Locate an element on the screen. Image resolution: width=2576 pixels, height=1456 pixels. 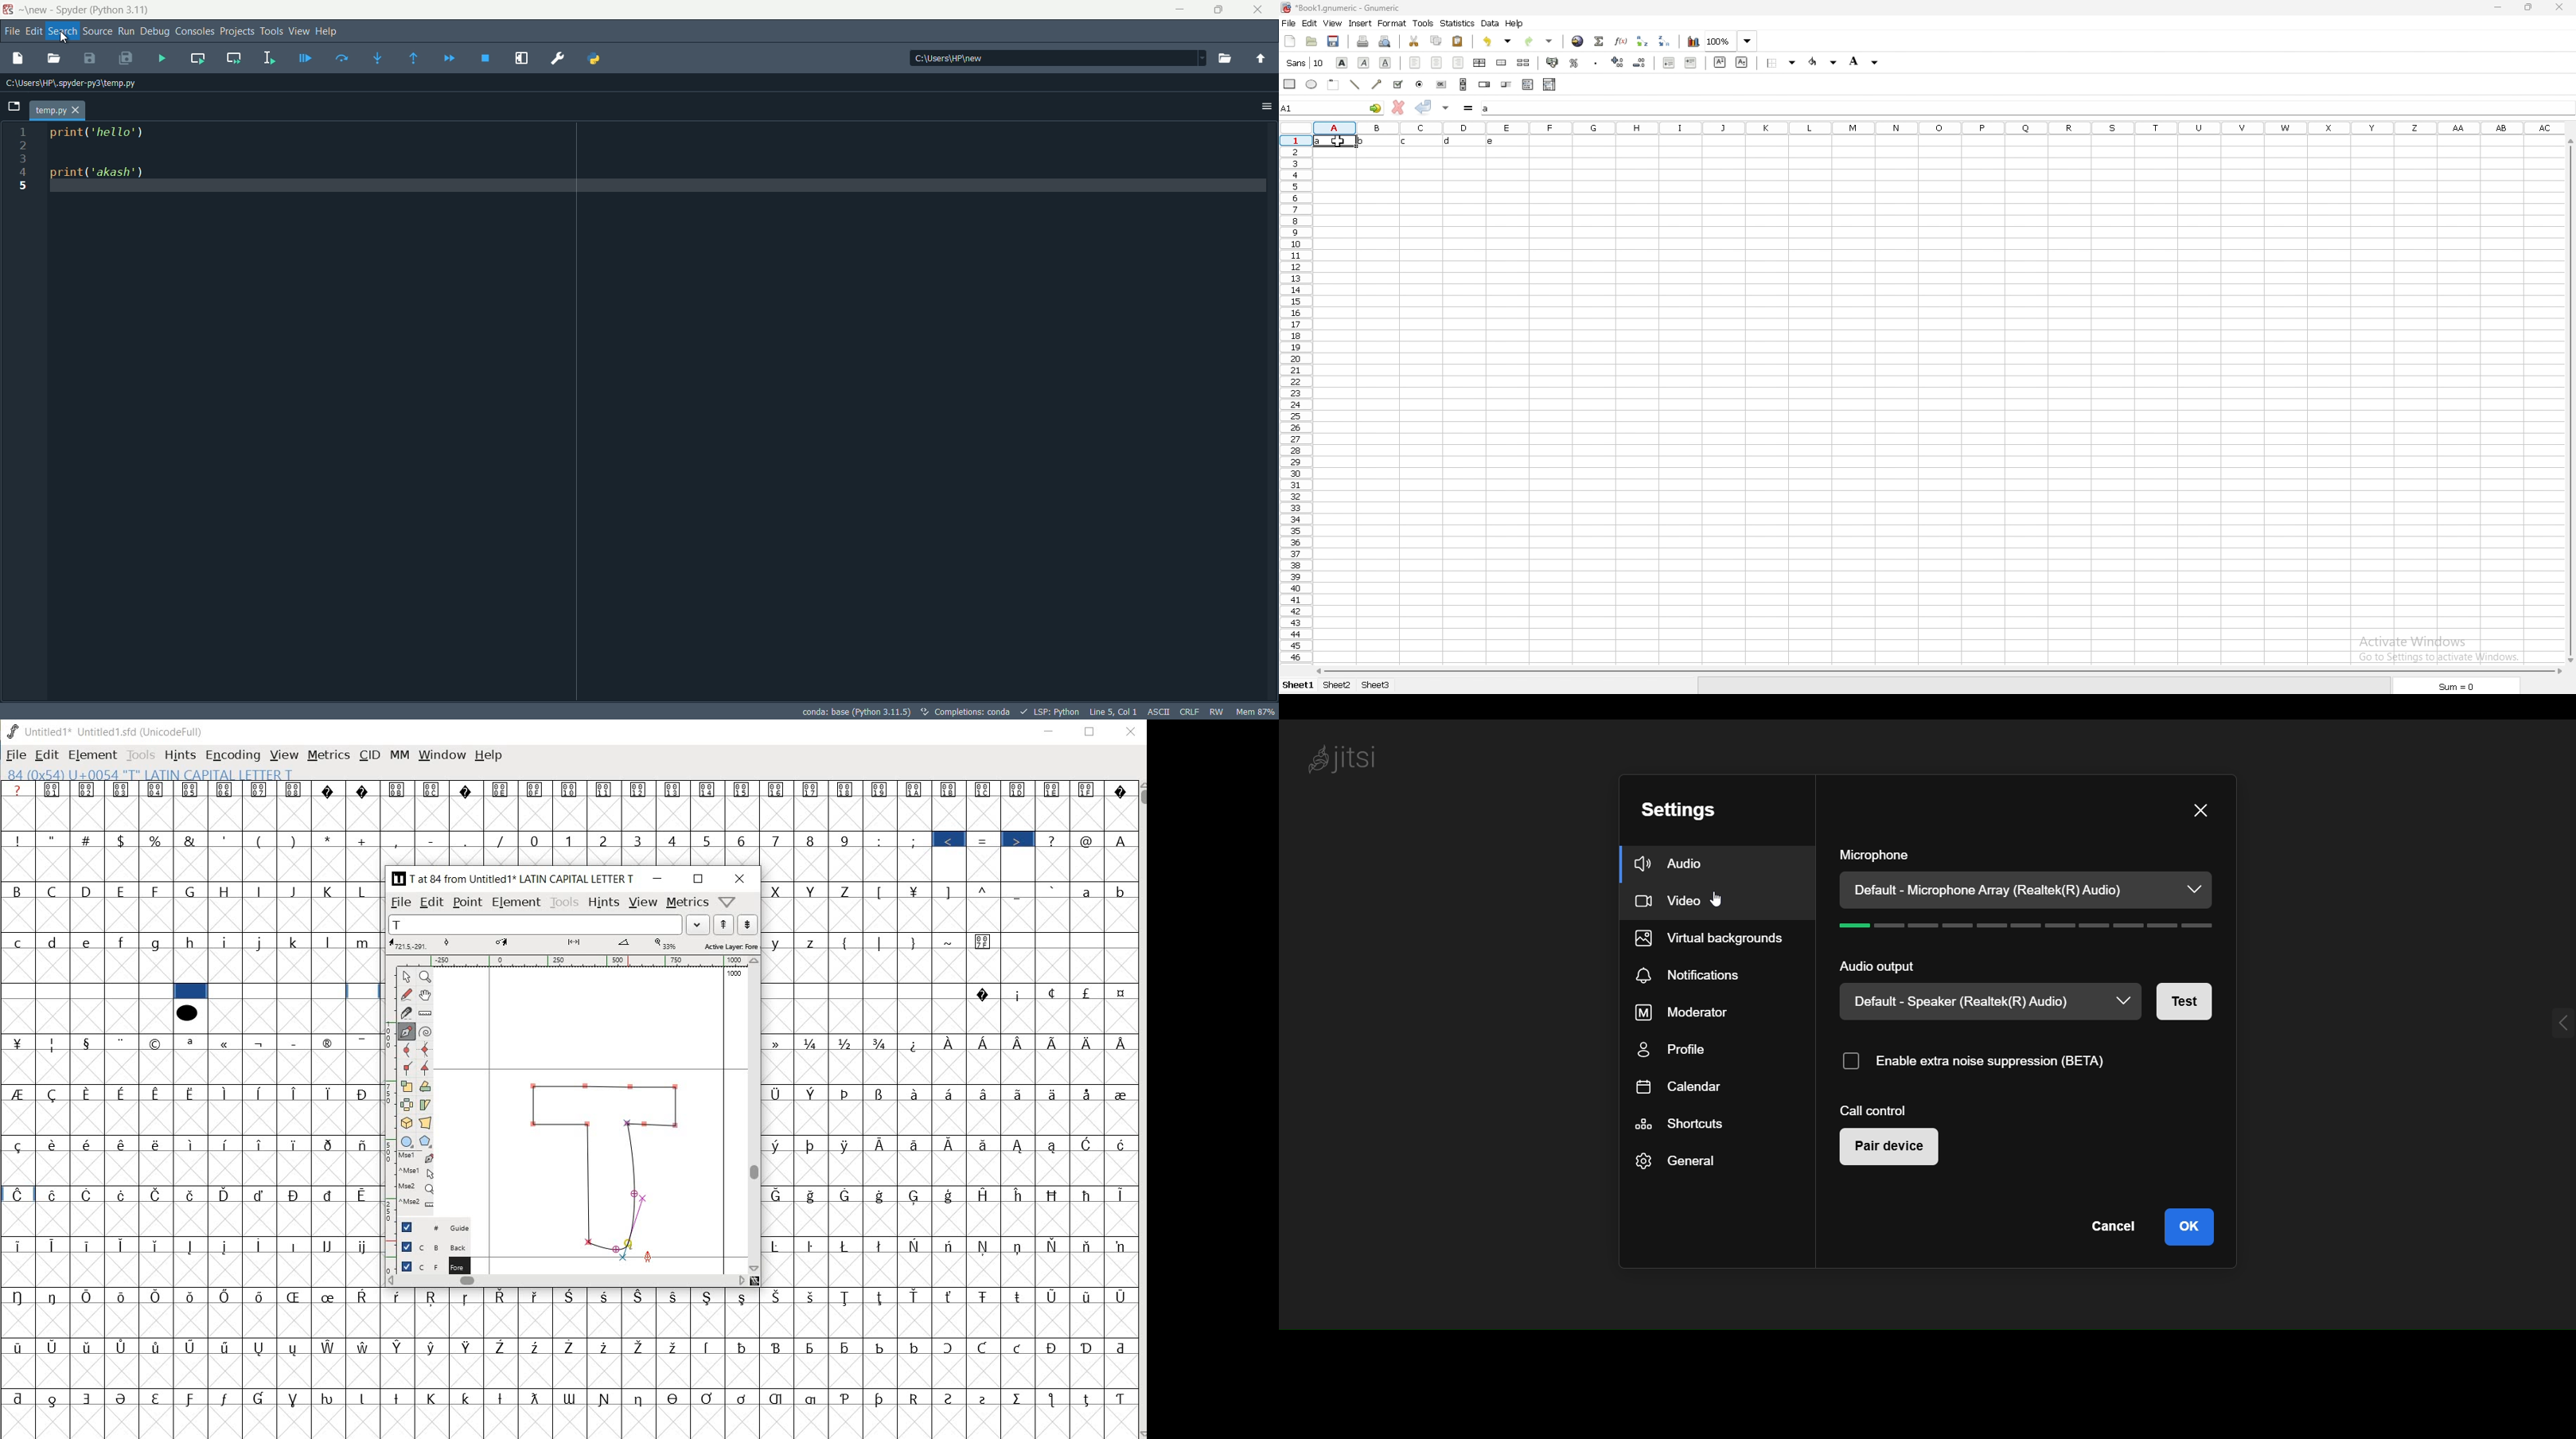
+ is located at coordinates (364, 841).